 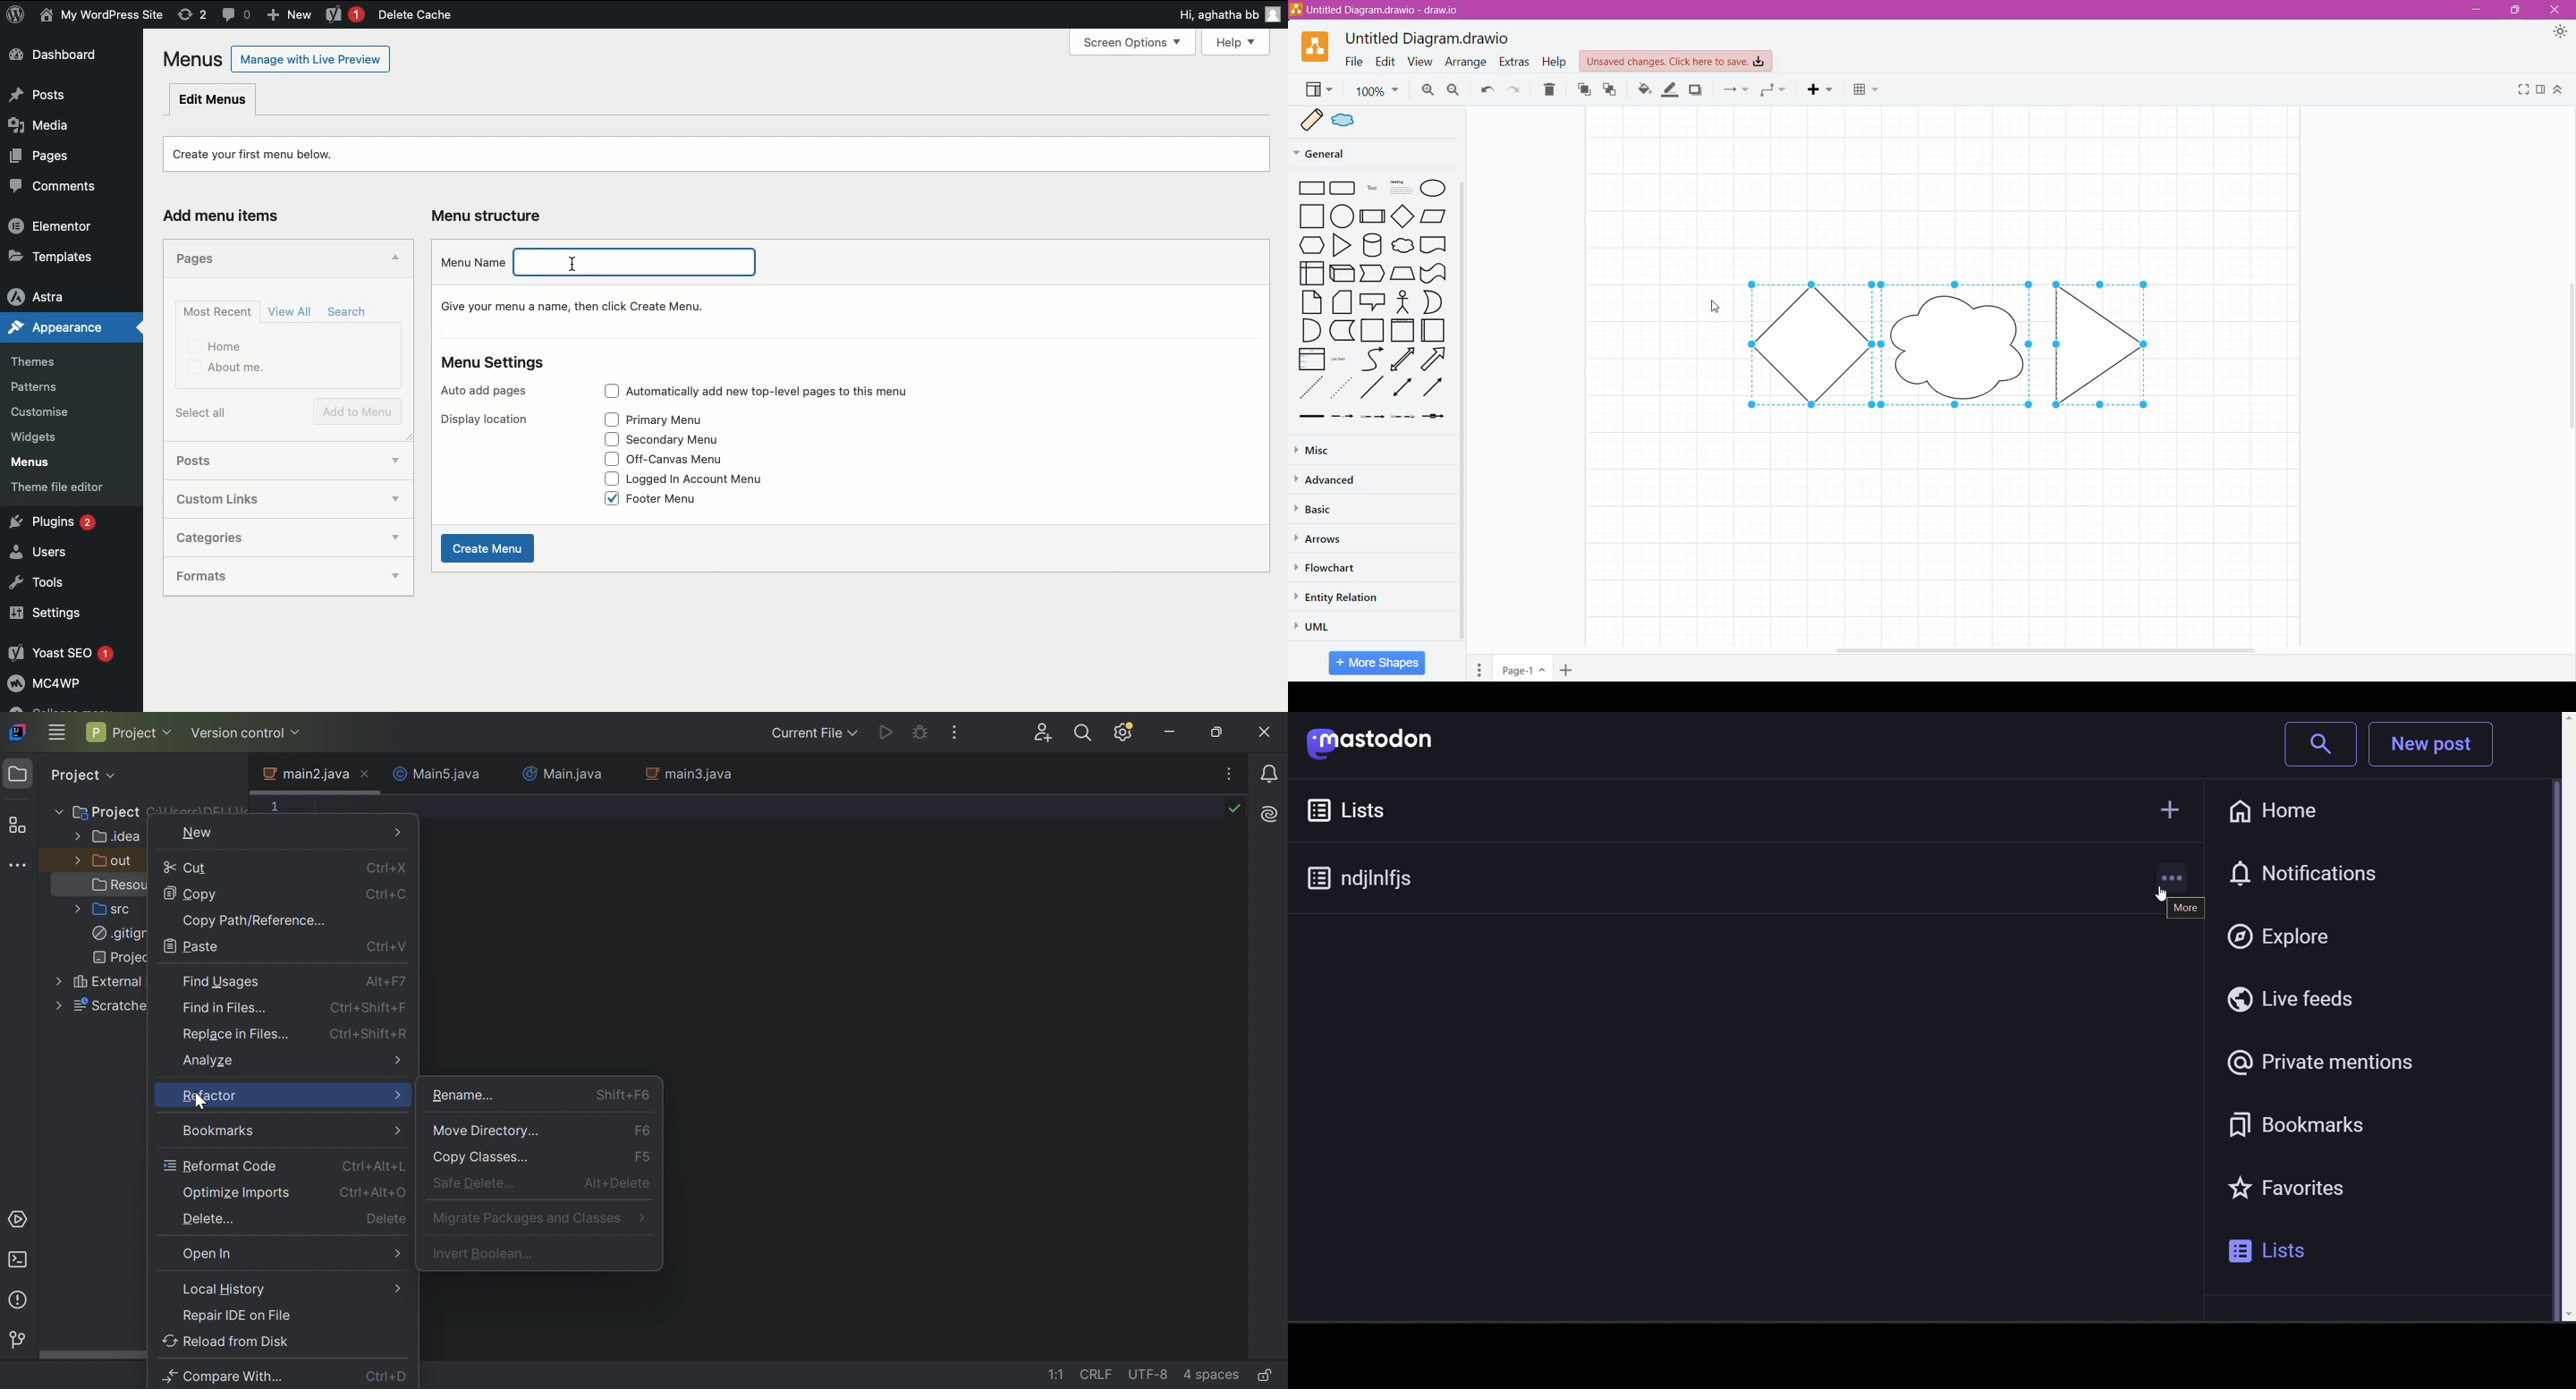 What do you see at coordinates (200, 412) in the screenshot?
I see `Select all` at bounding box center [200, 412].